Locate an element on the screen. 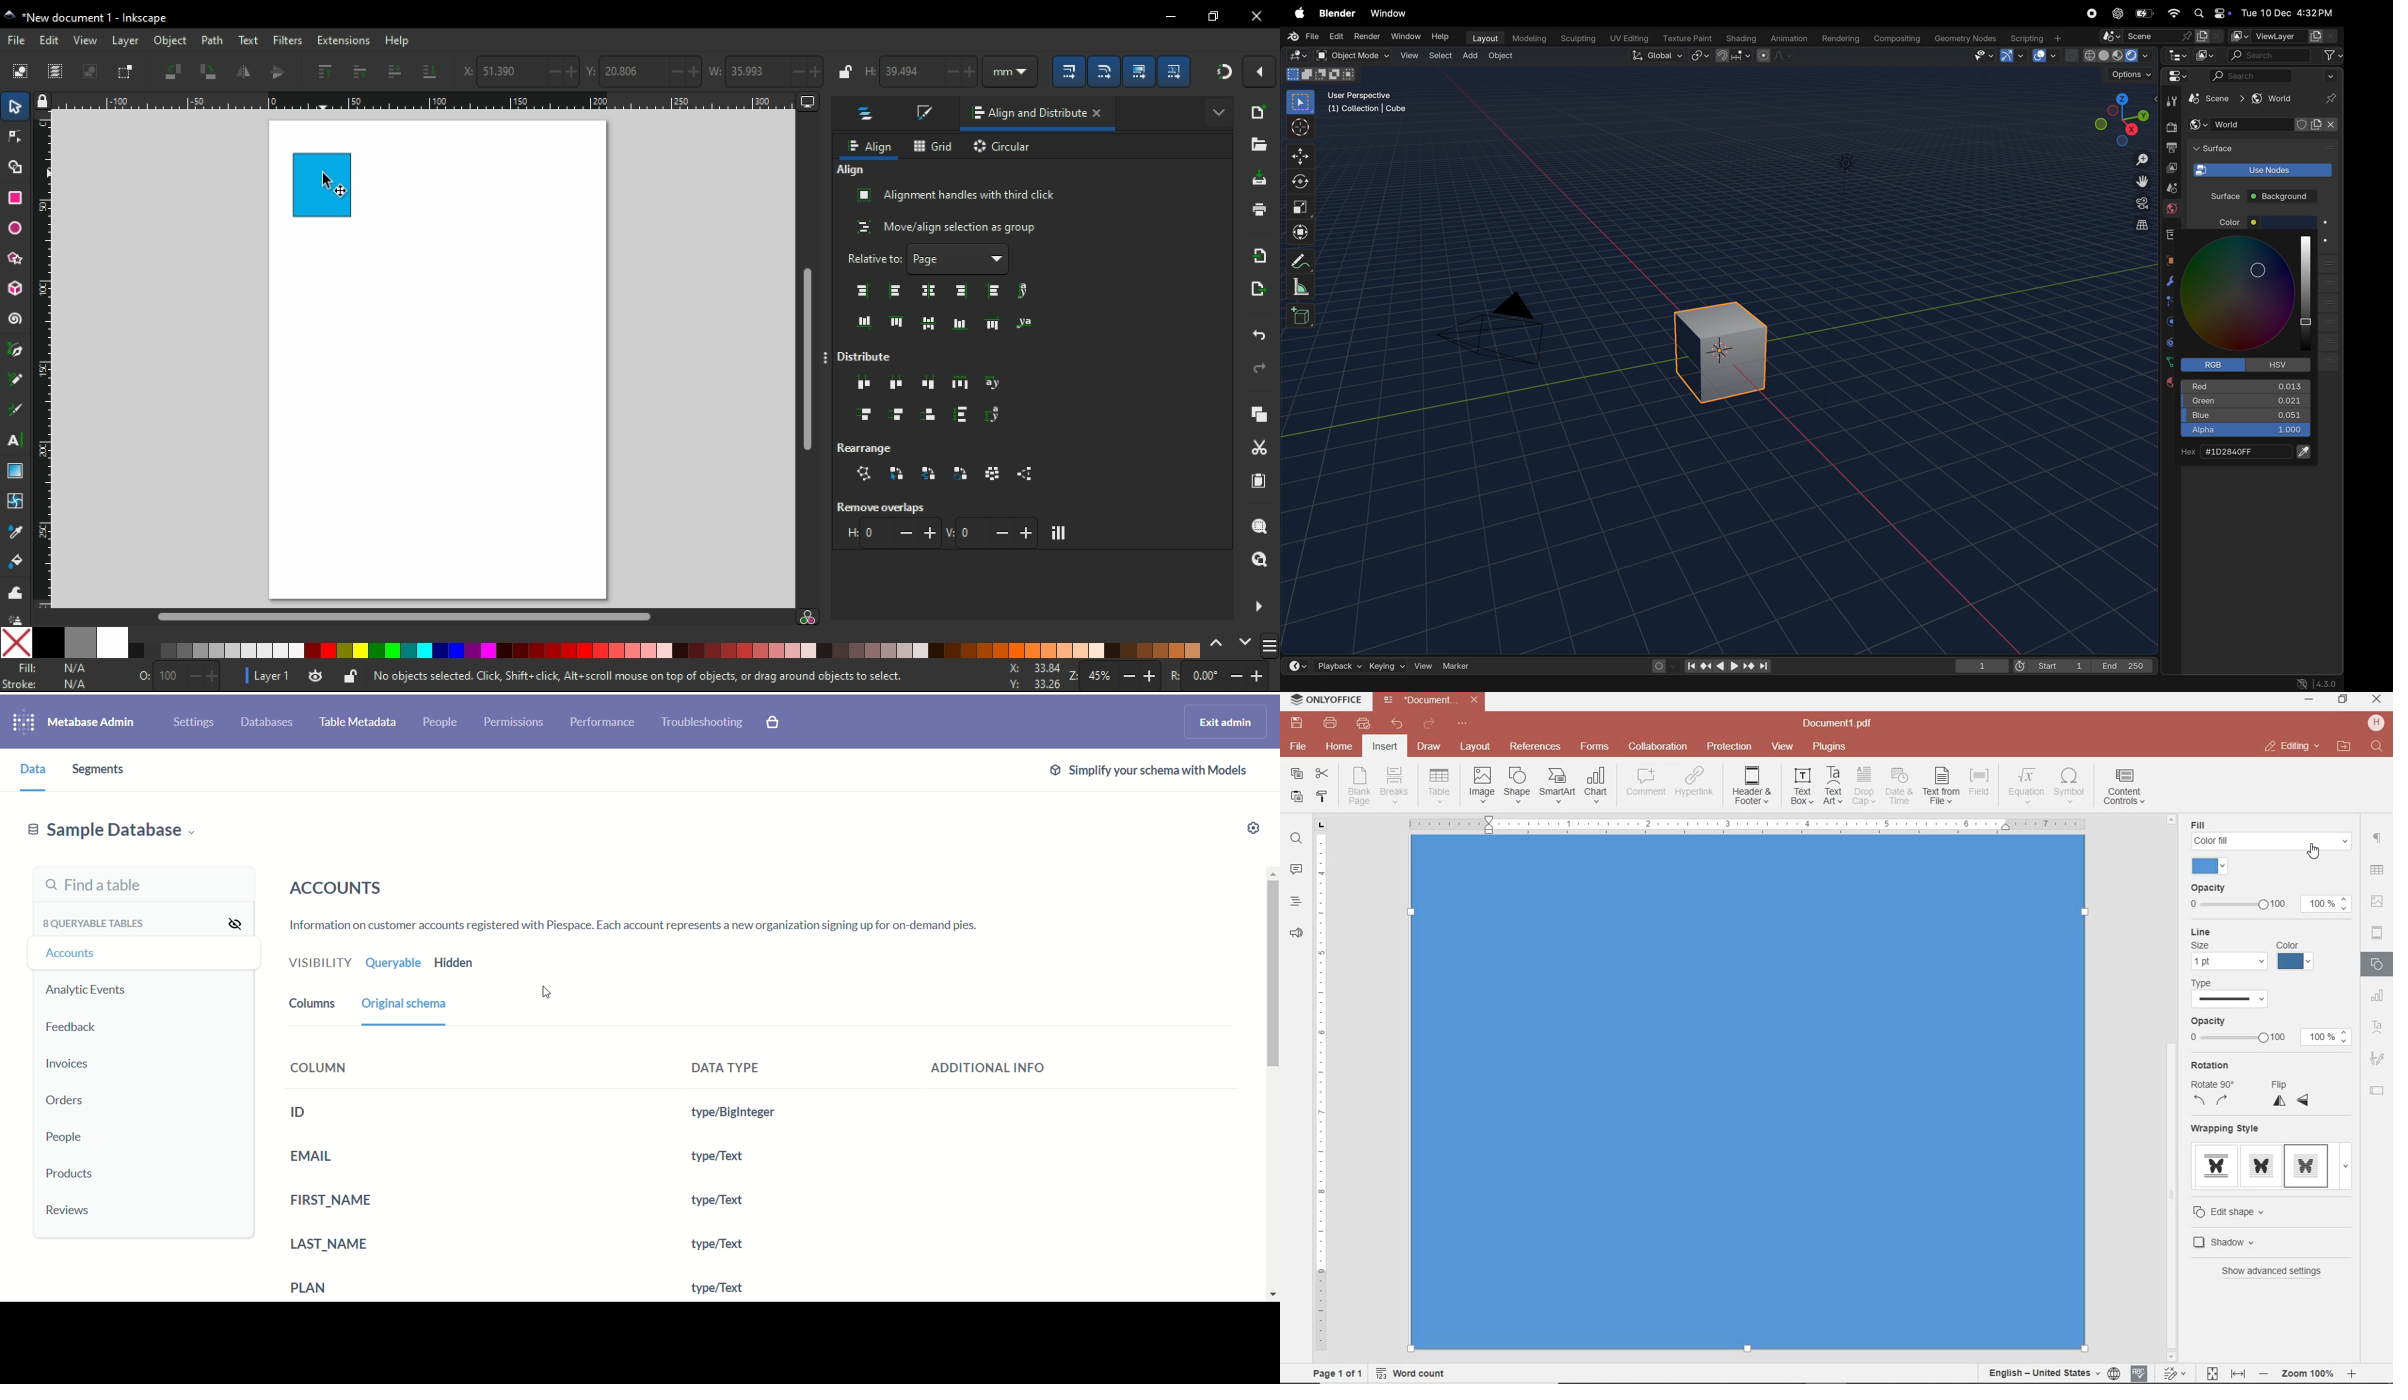 This screenshot has width=2408, height=1400. move objects as little as possible so that the bounding boxes do not overlap is located at coordinates (1060, 533).